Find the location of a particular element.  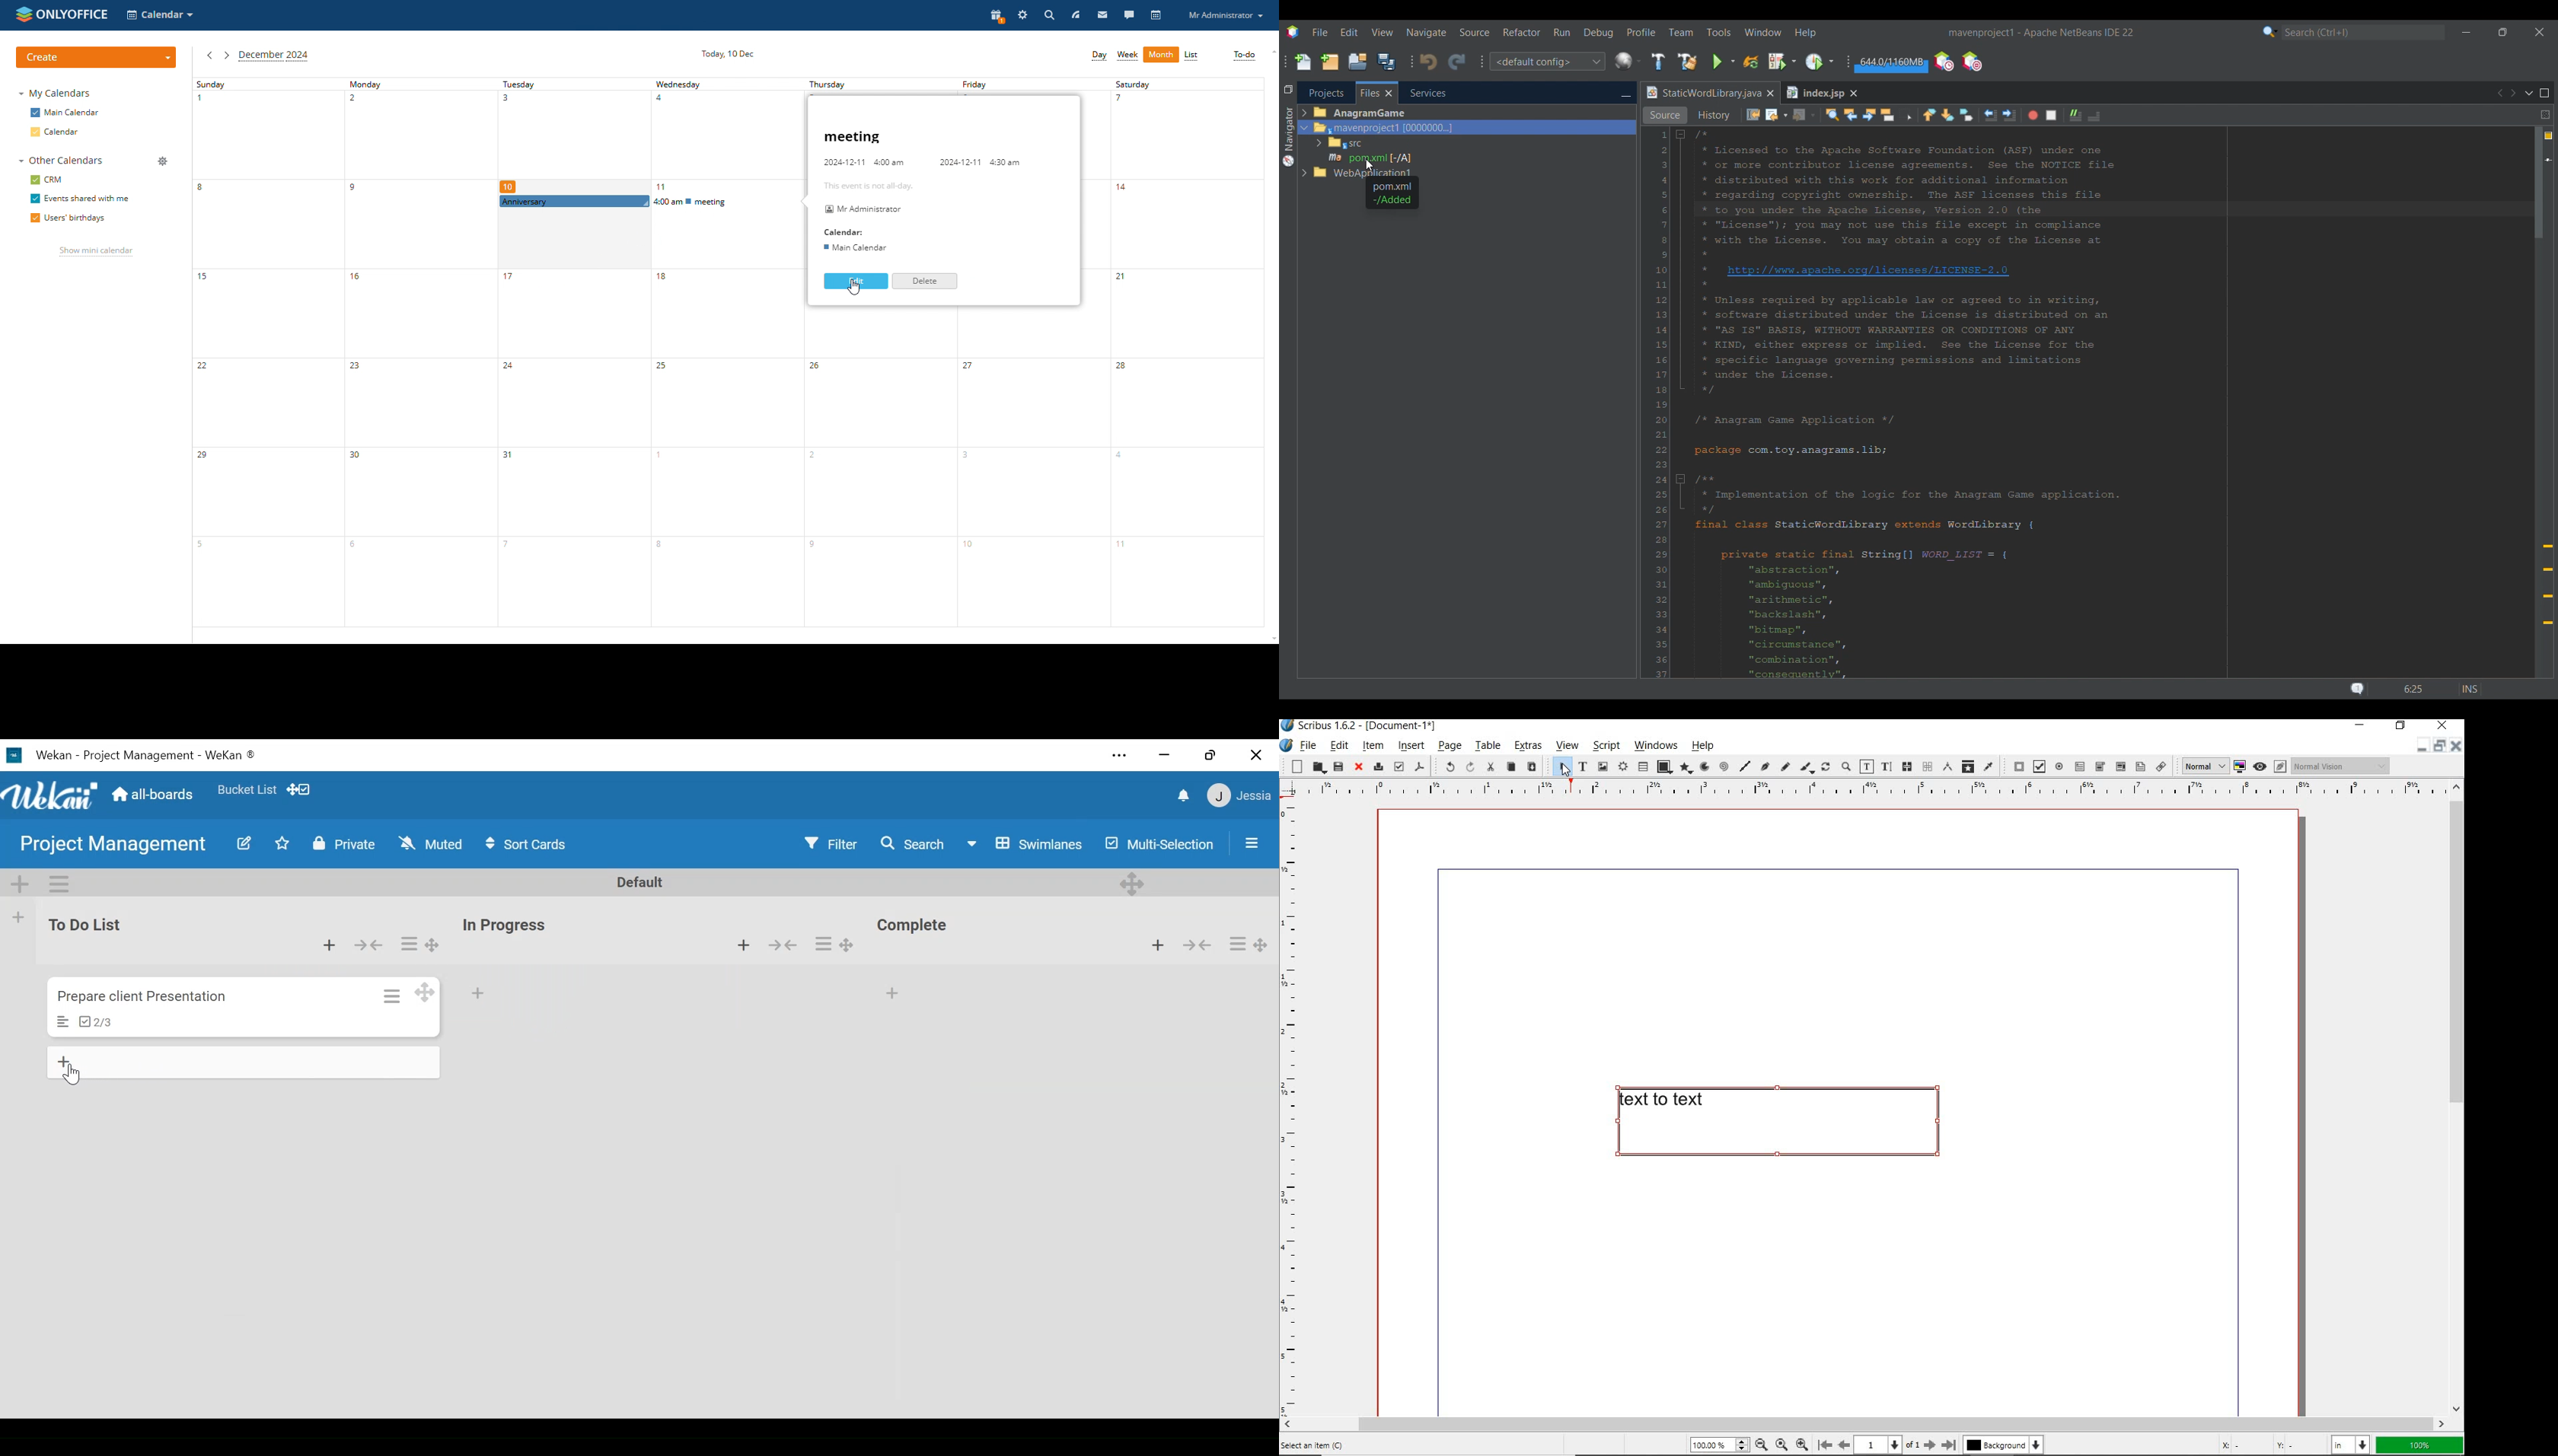

present is located at coordinates (995, 16).